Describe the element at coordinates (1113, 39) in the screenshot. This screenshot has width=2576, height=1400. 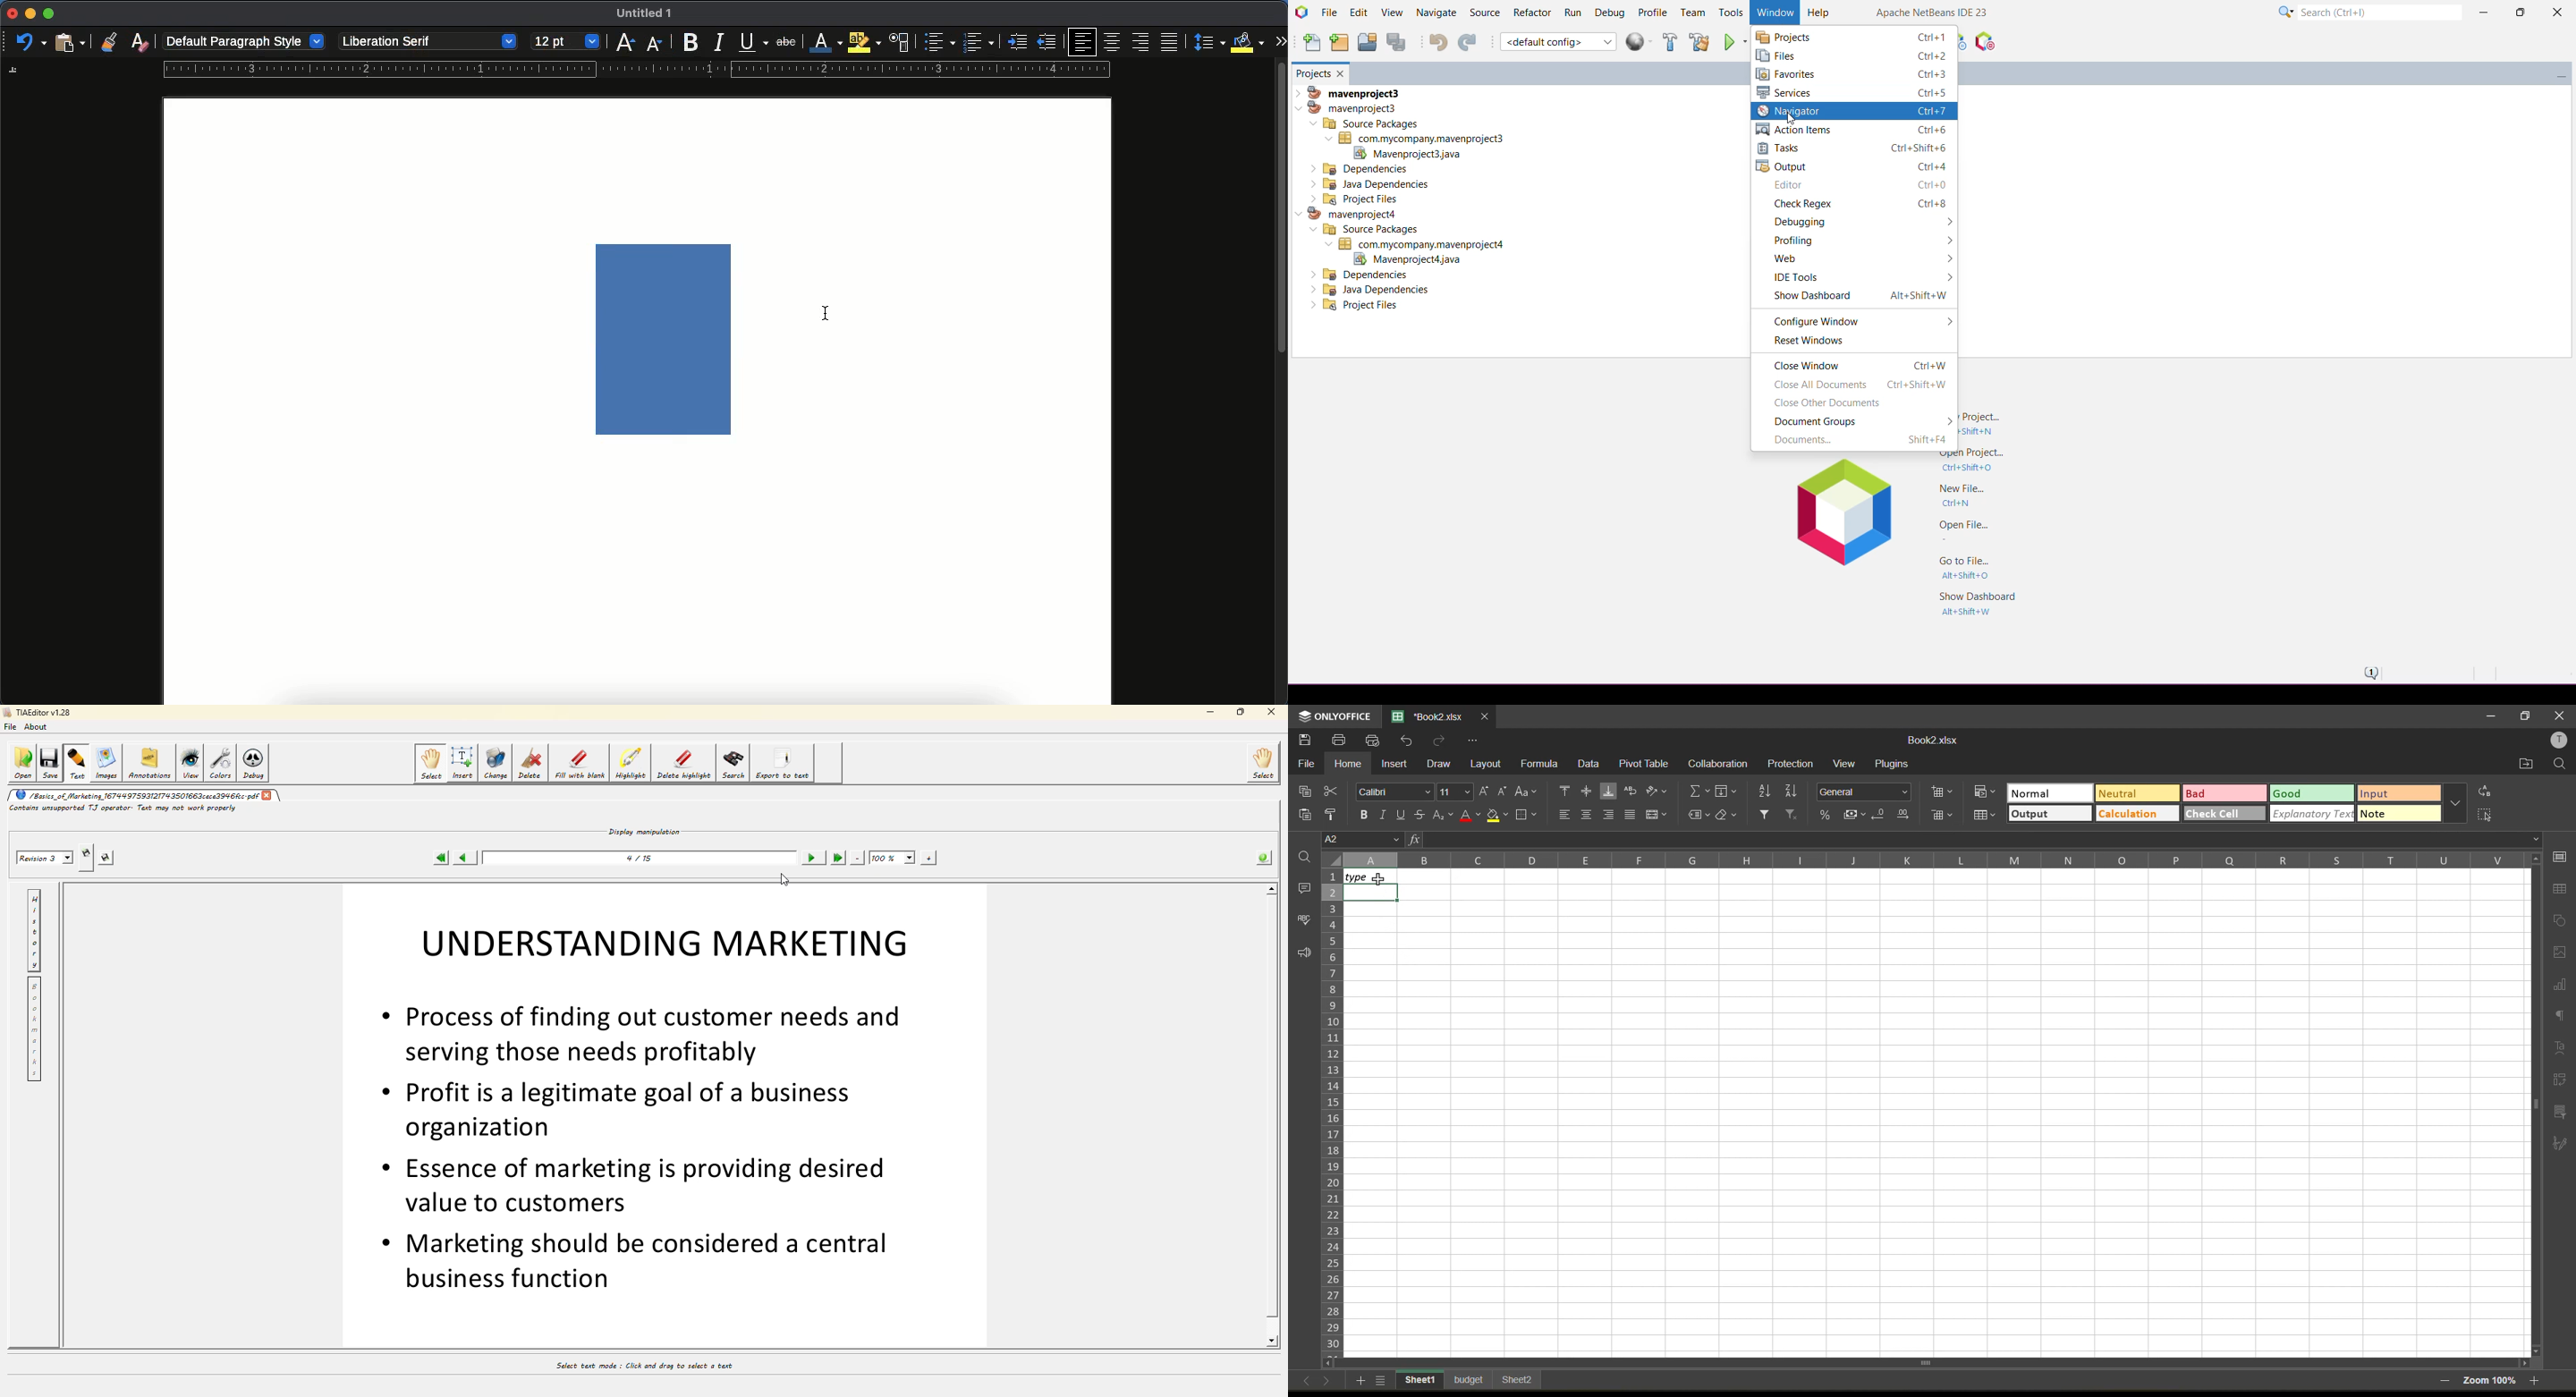
I see `center align` at that location.